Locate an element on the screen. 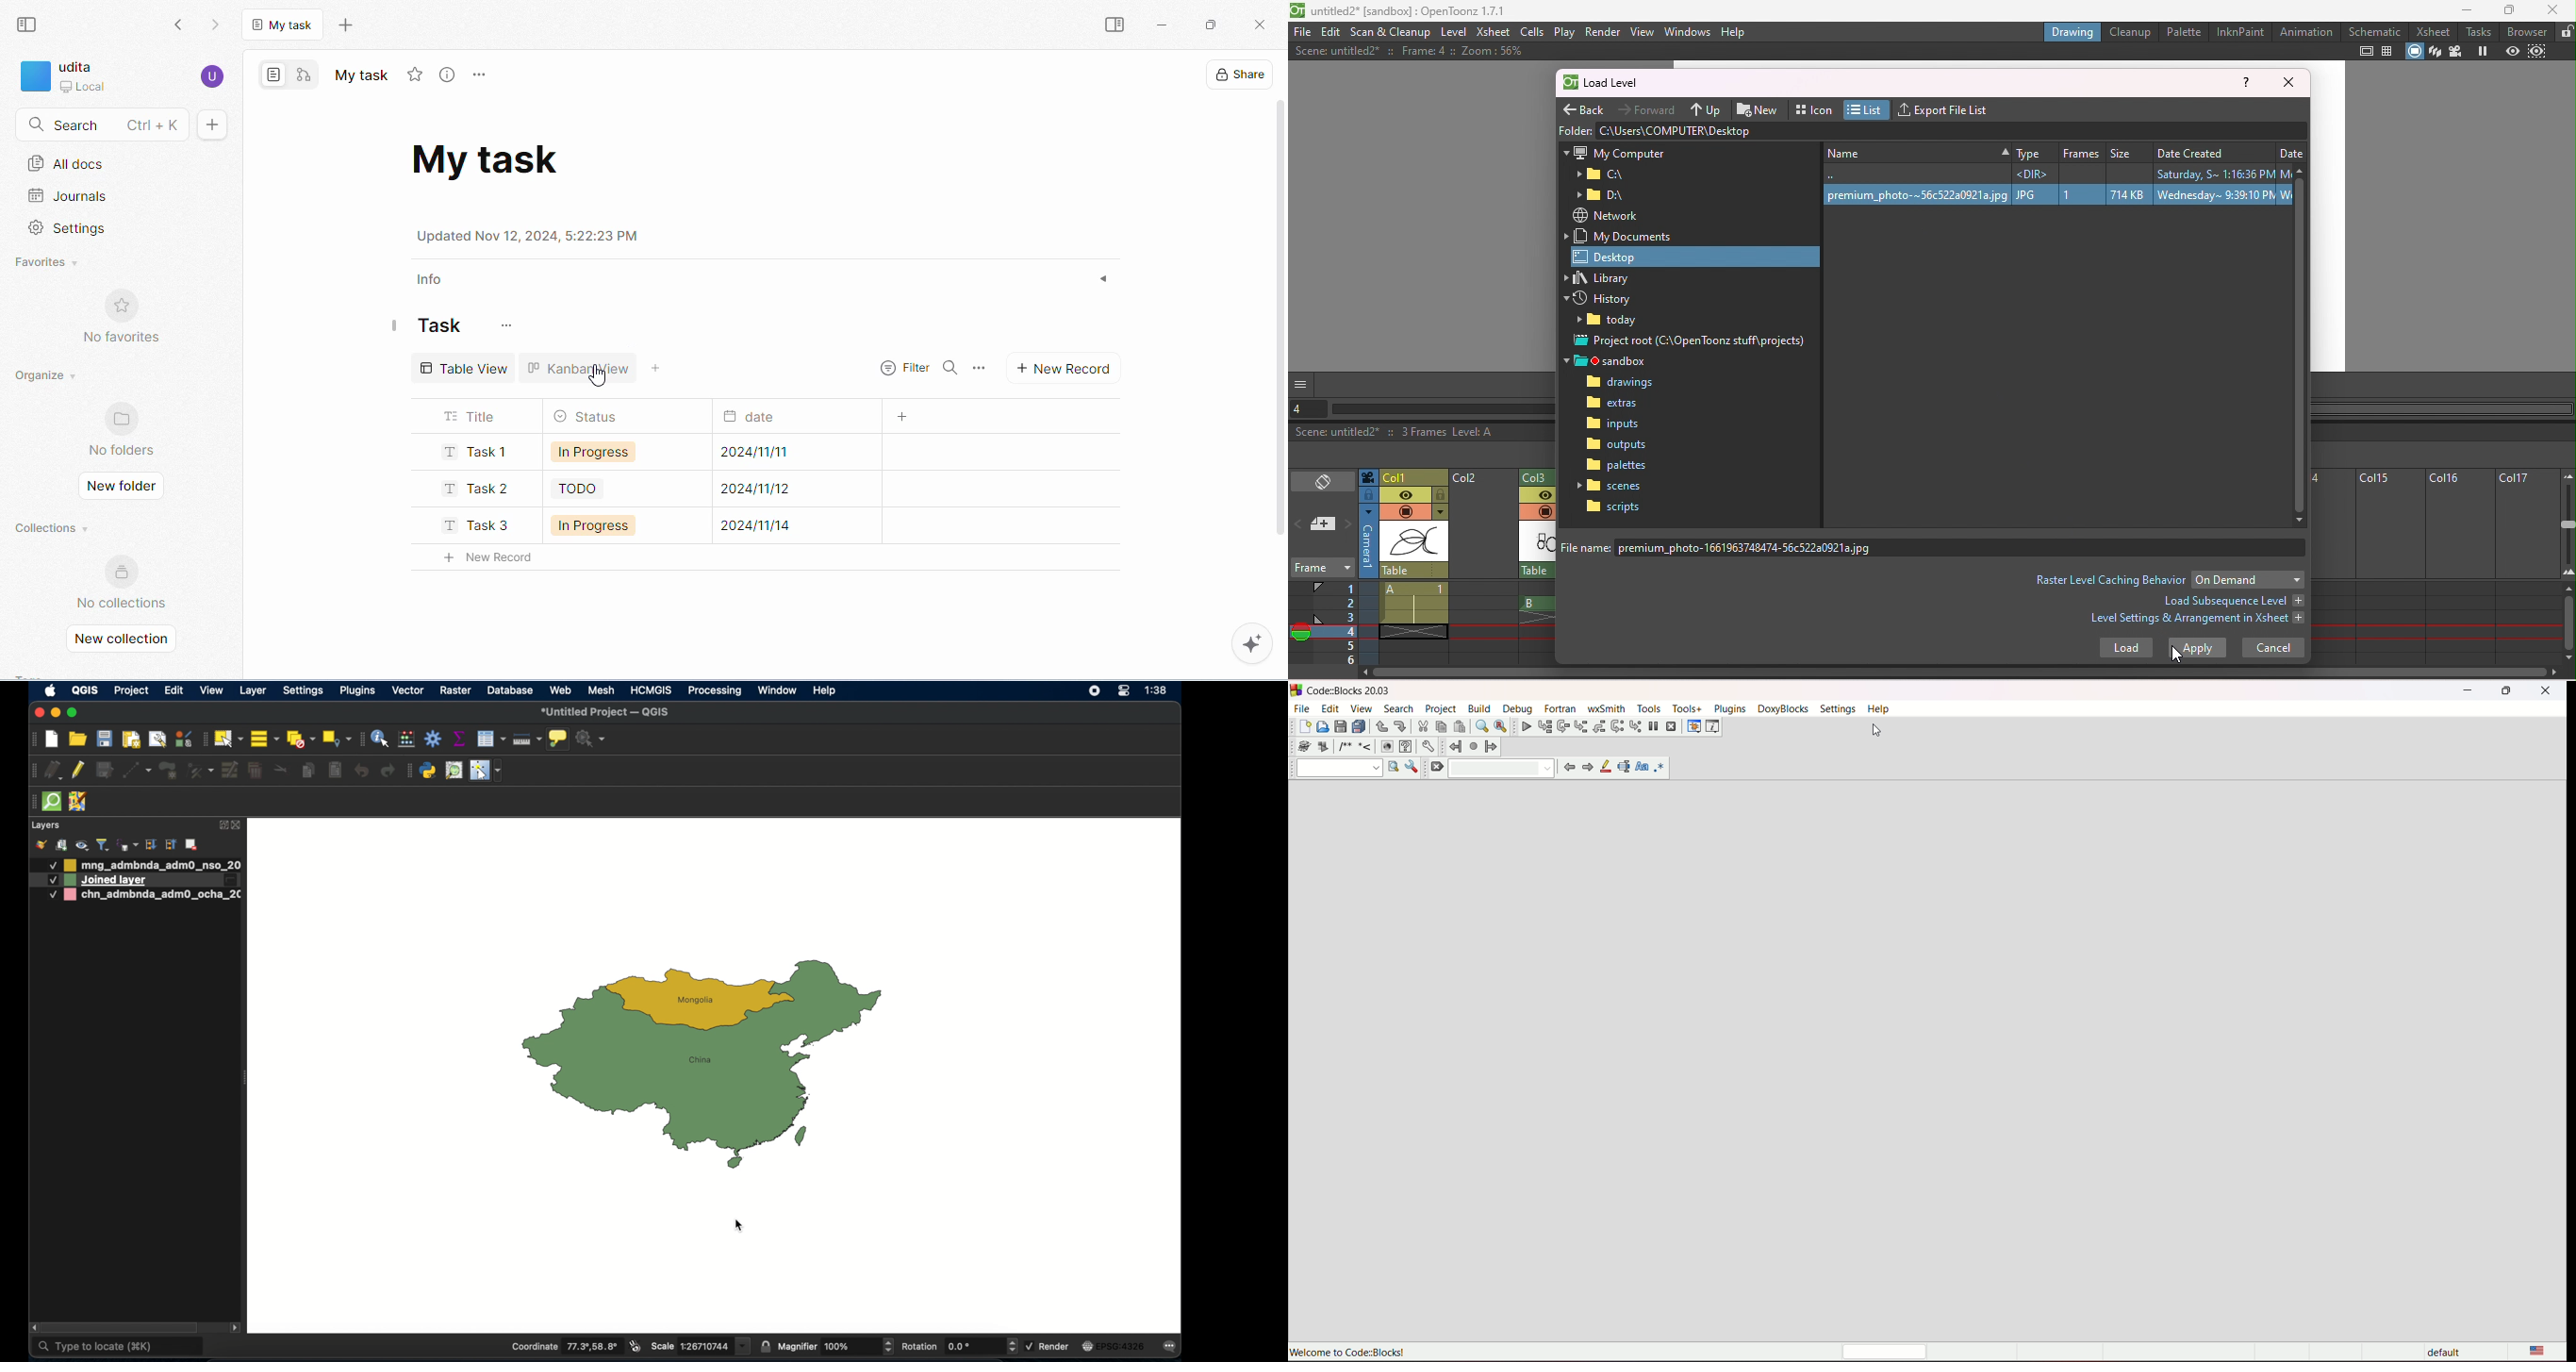  processing is located at coordinates (715, 692).